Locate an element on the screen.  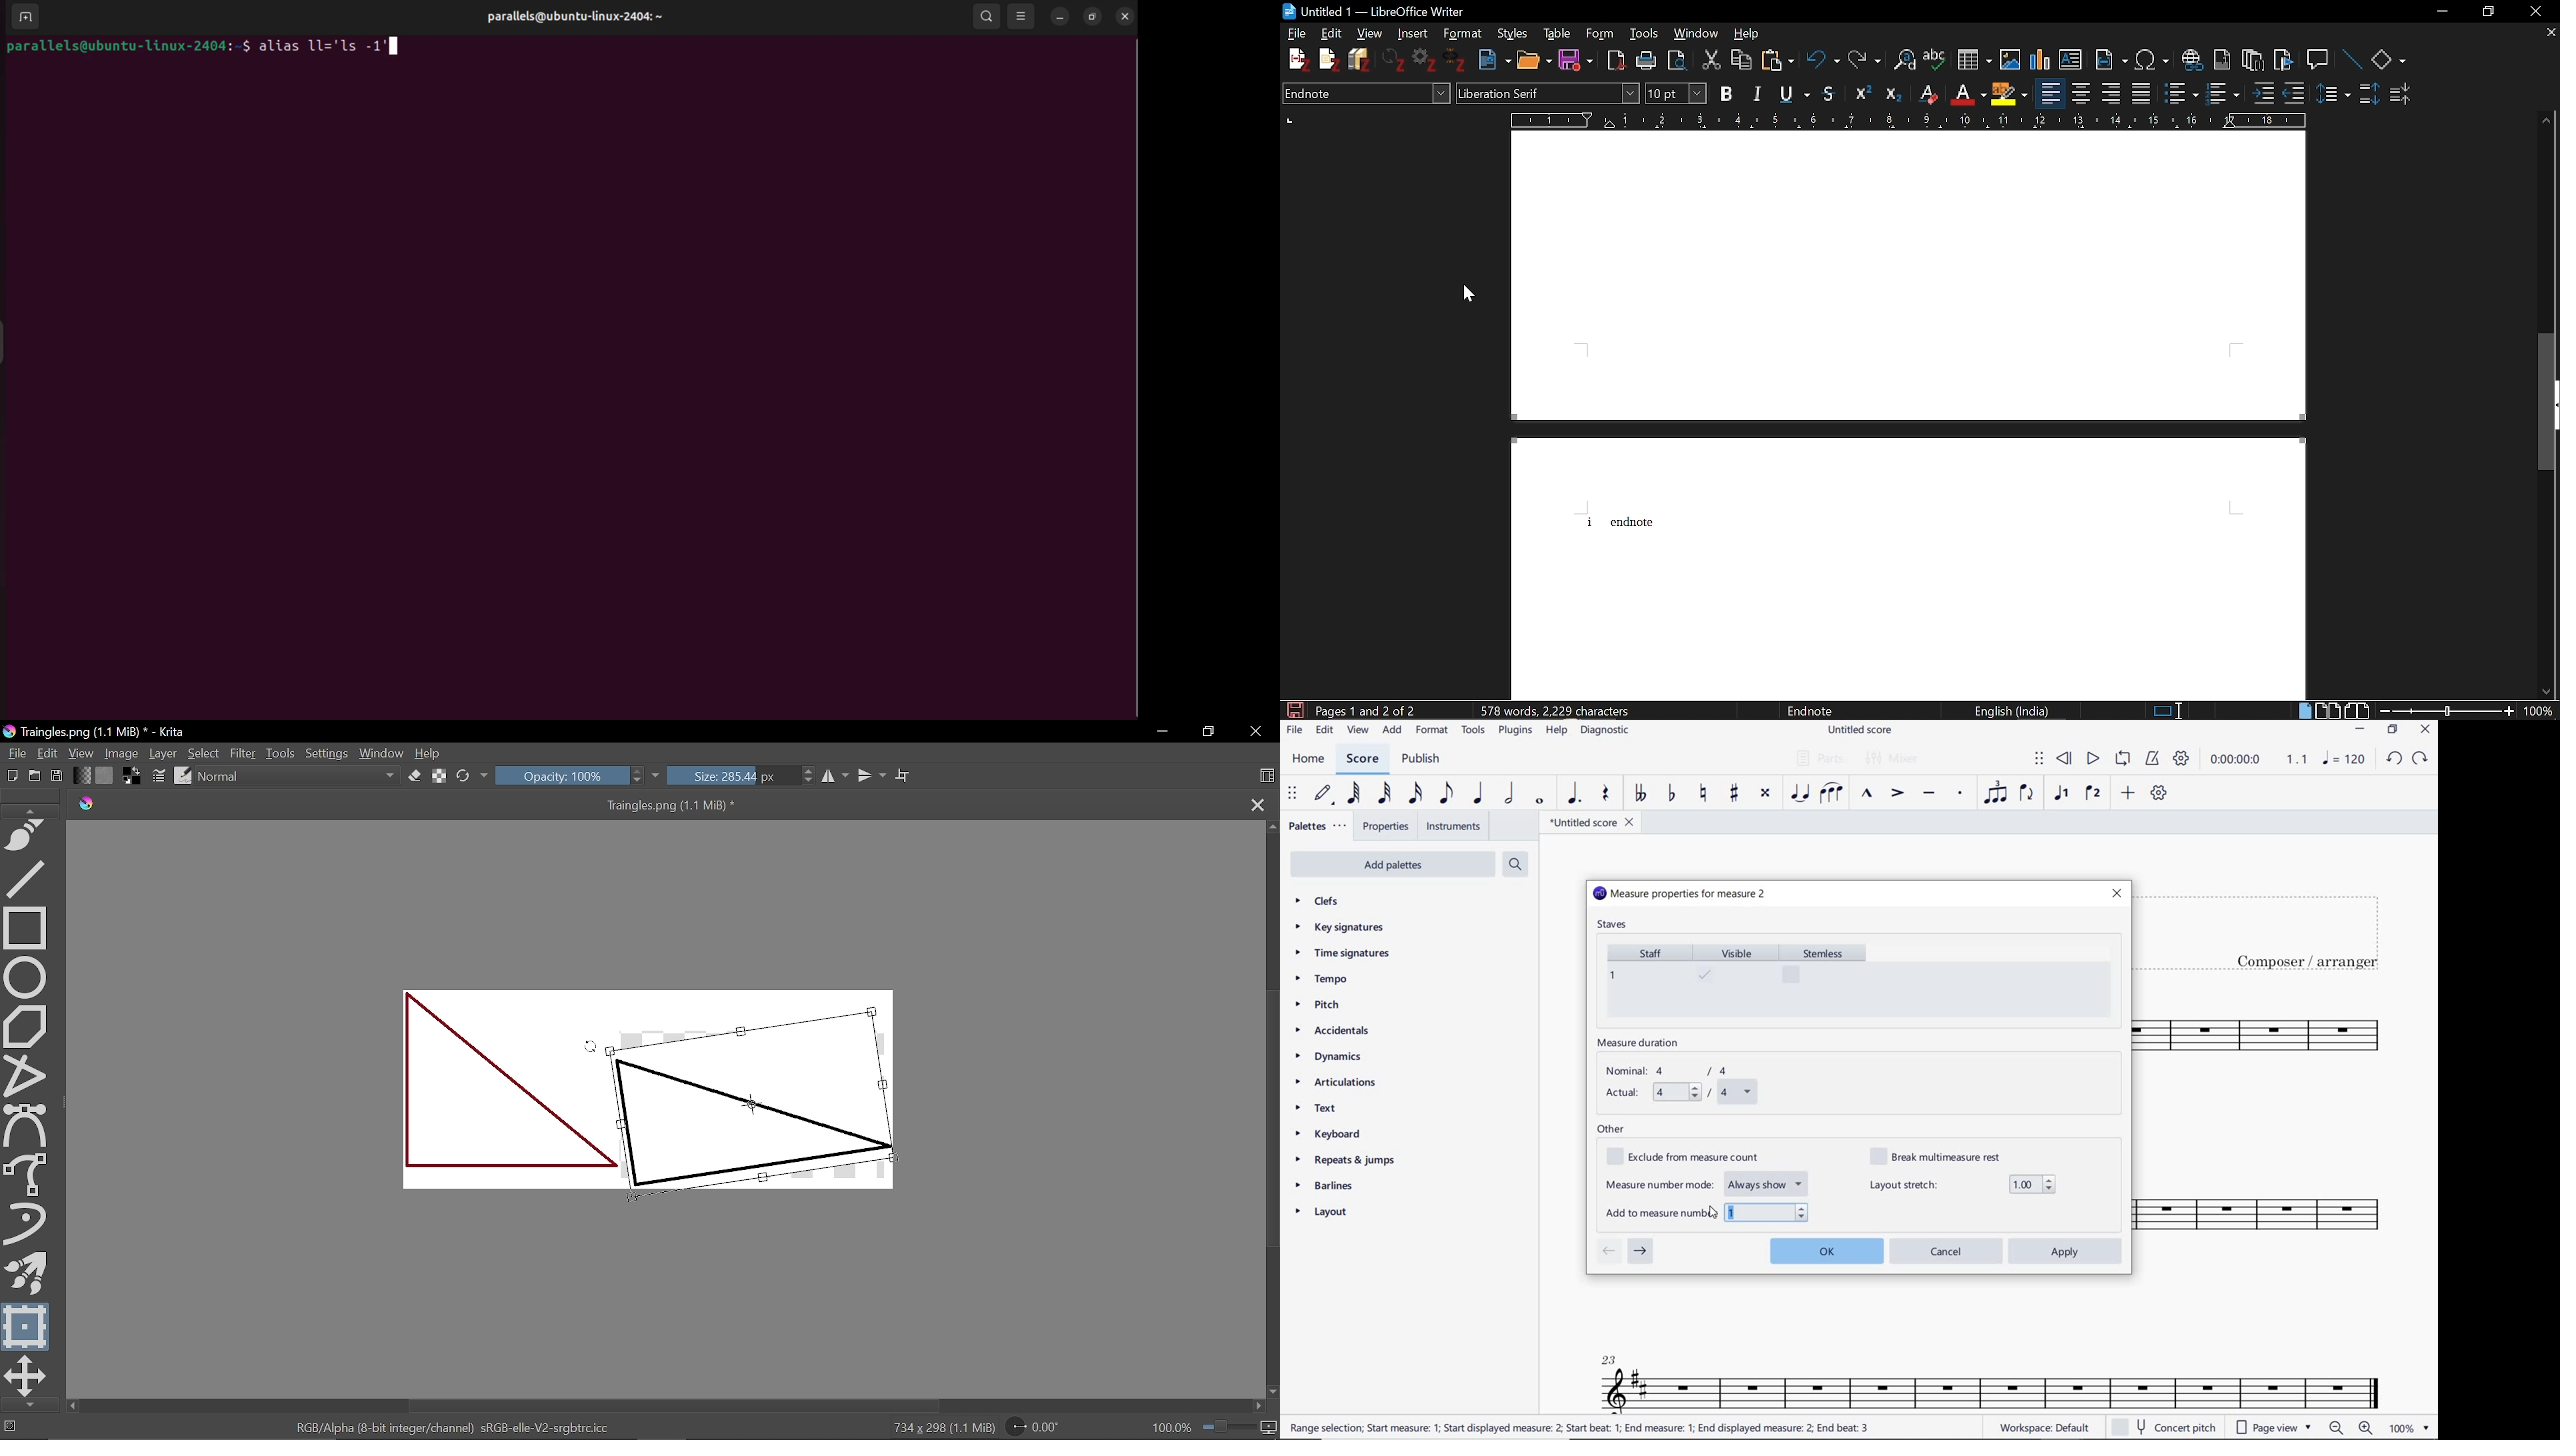
Highlight is located at coordinates (2012, 94).